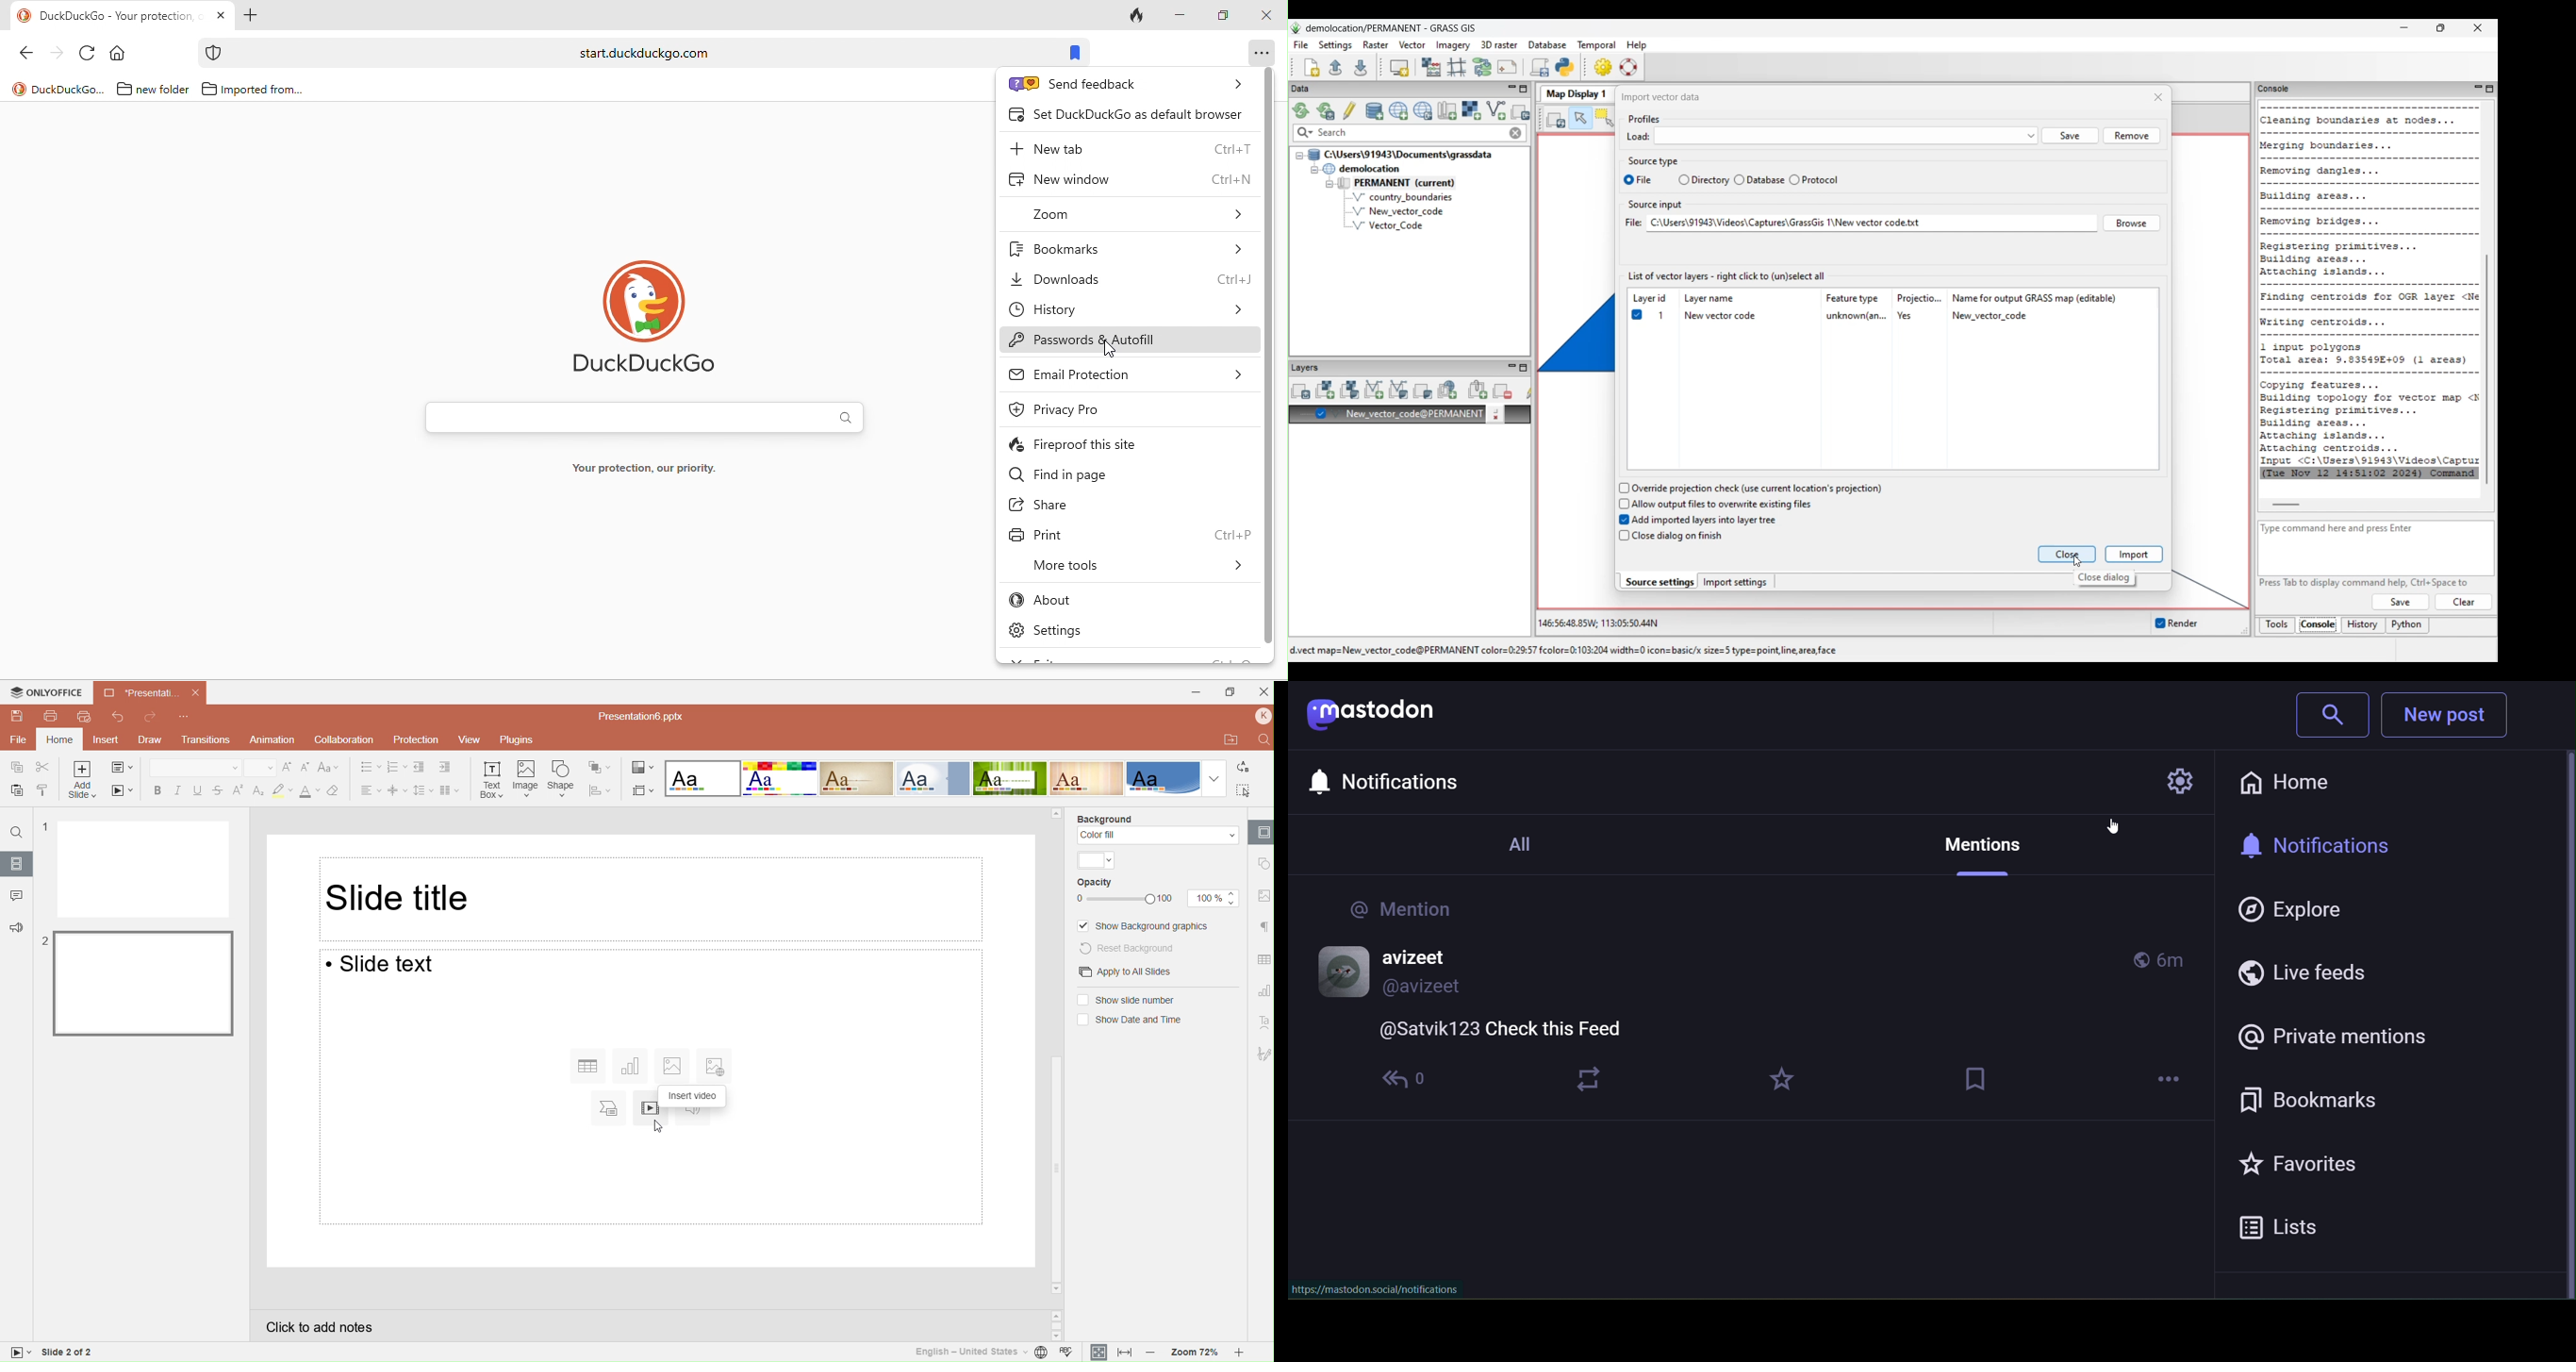  Describe the element at coordinates (397, 790) in the screenshot. I see `Vertical align` at that location.